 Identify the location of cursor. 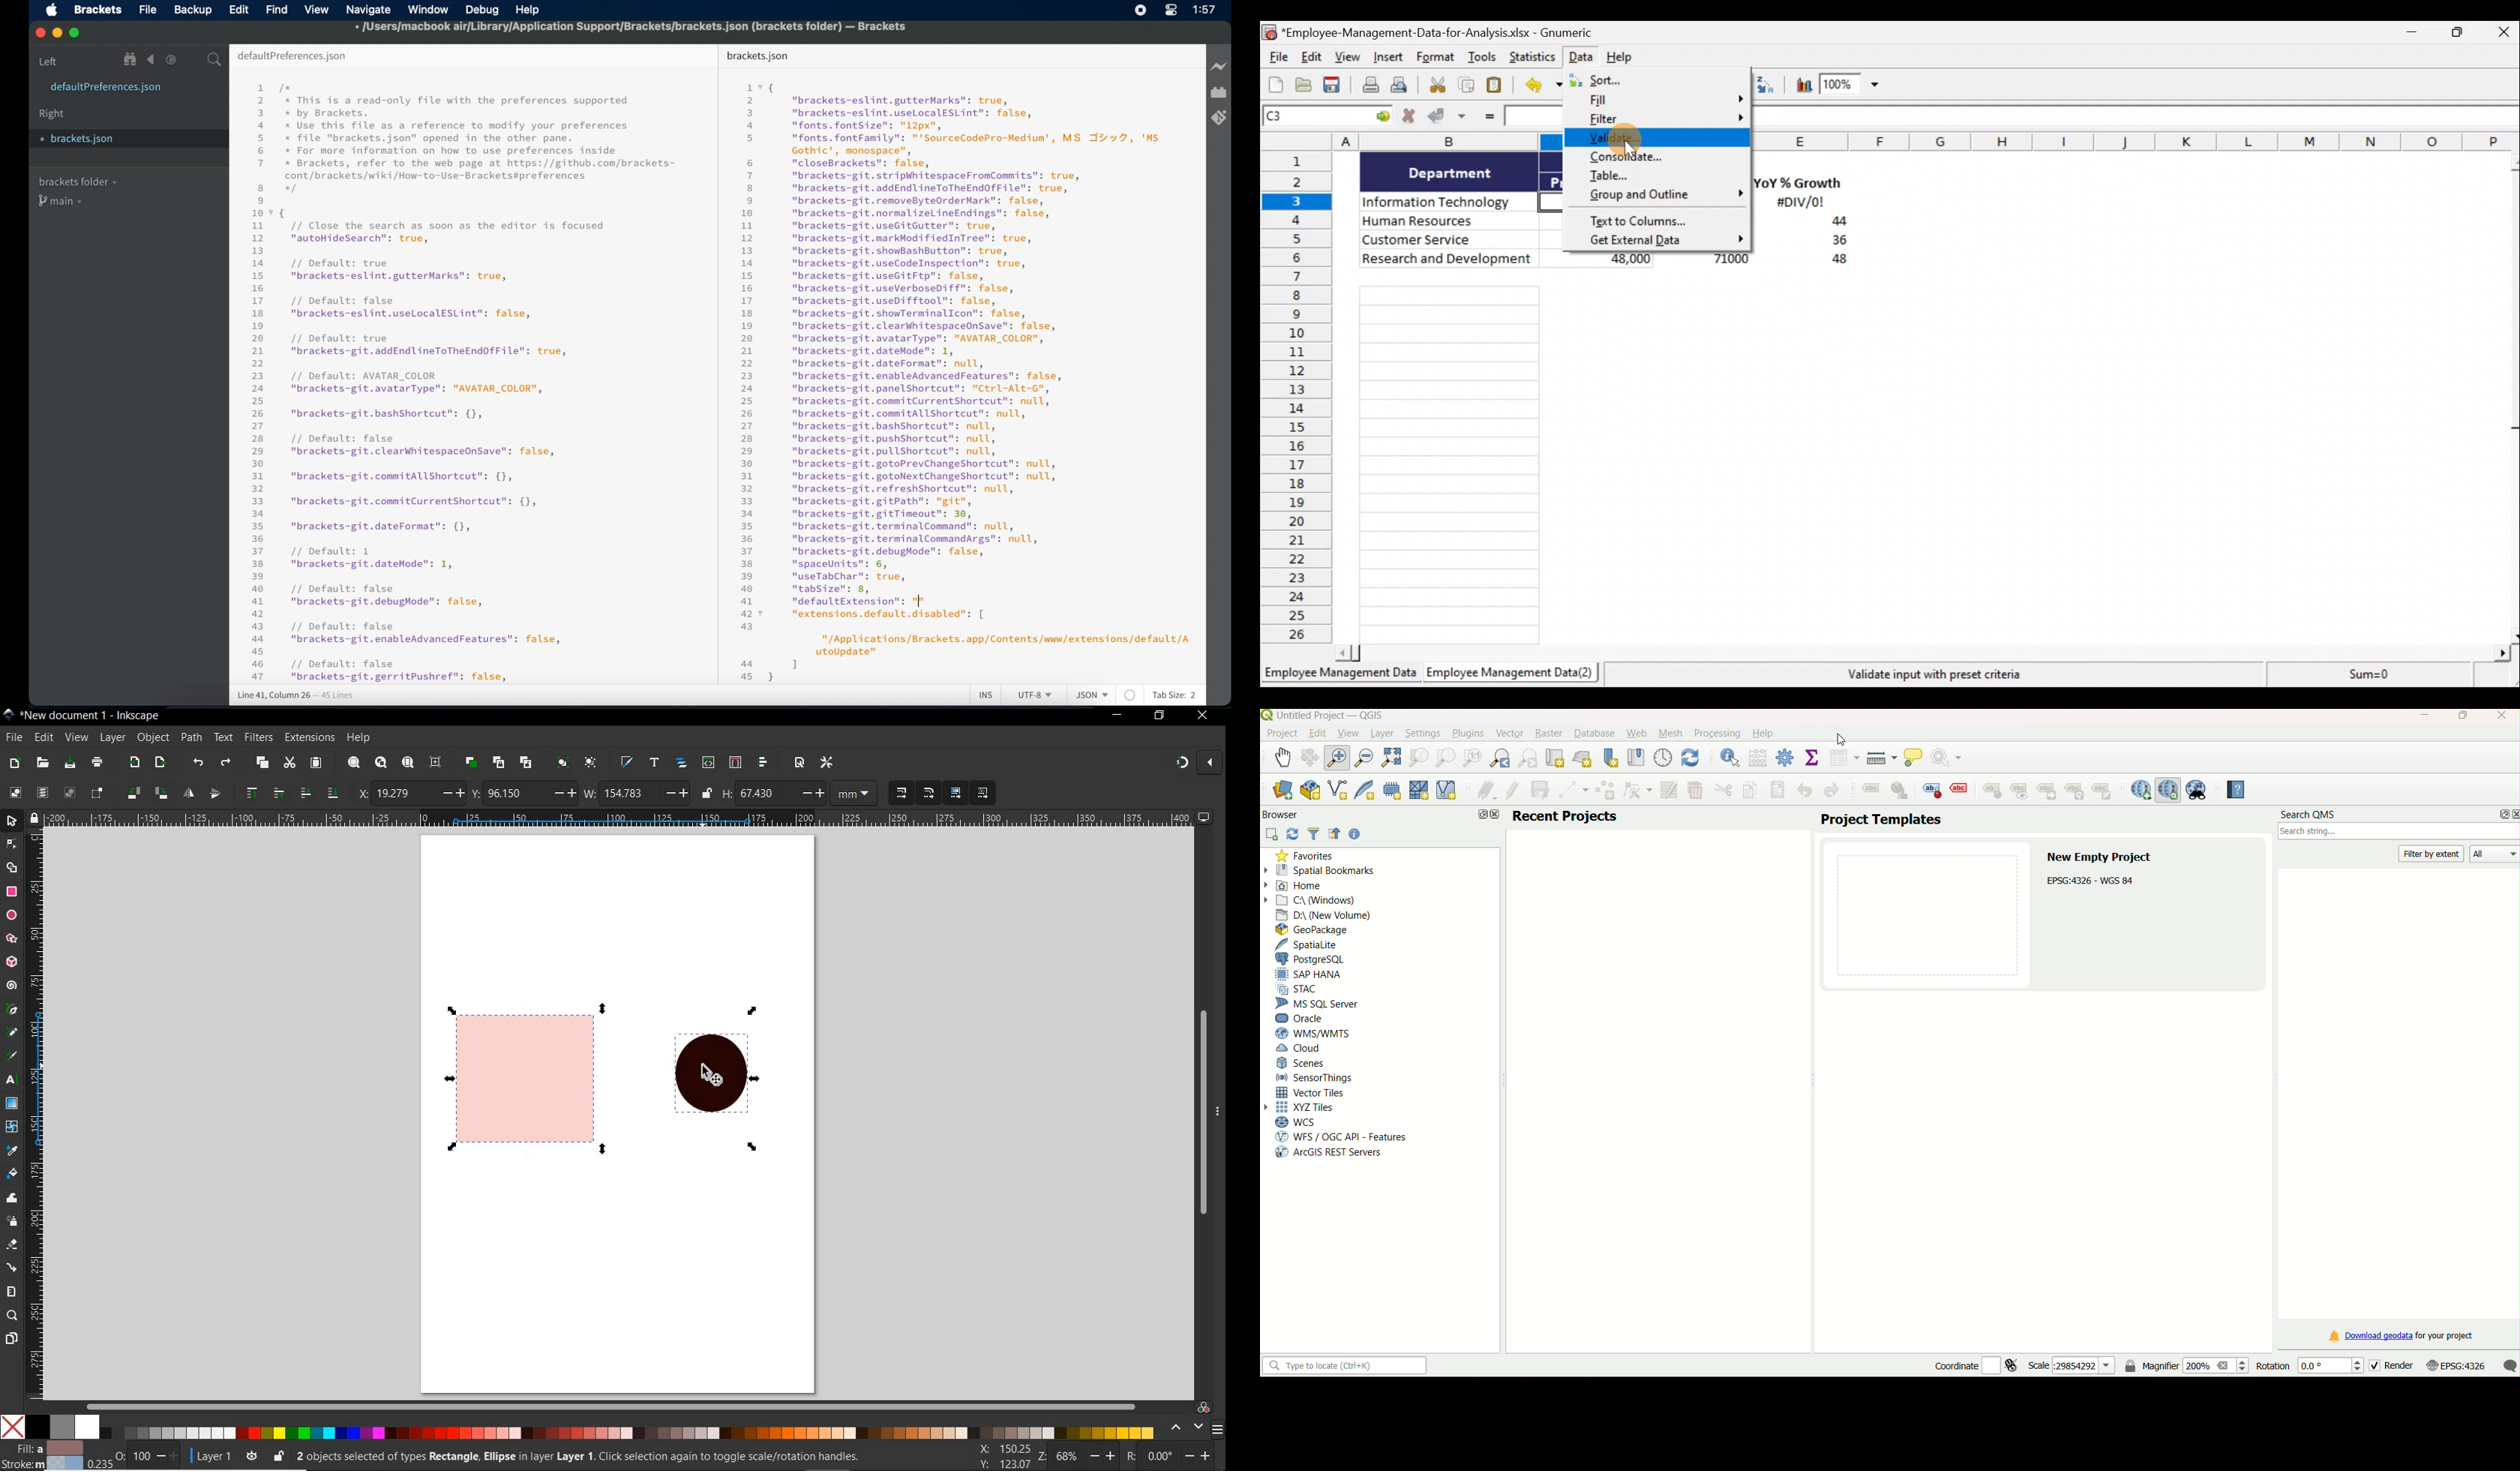
(1837, 736).